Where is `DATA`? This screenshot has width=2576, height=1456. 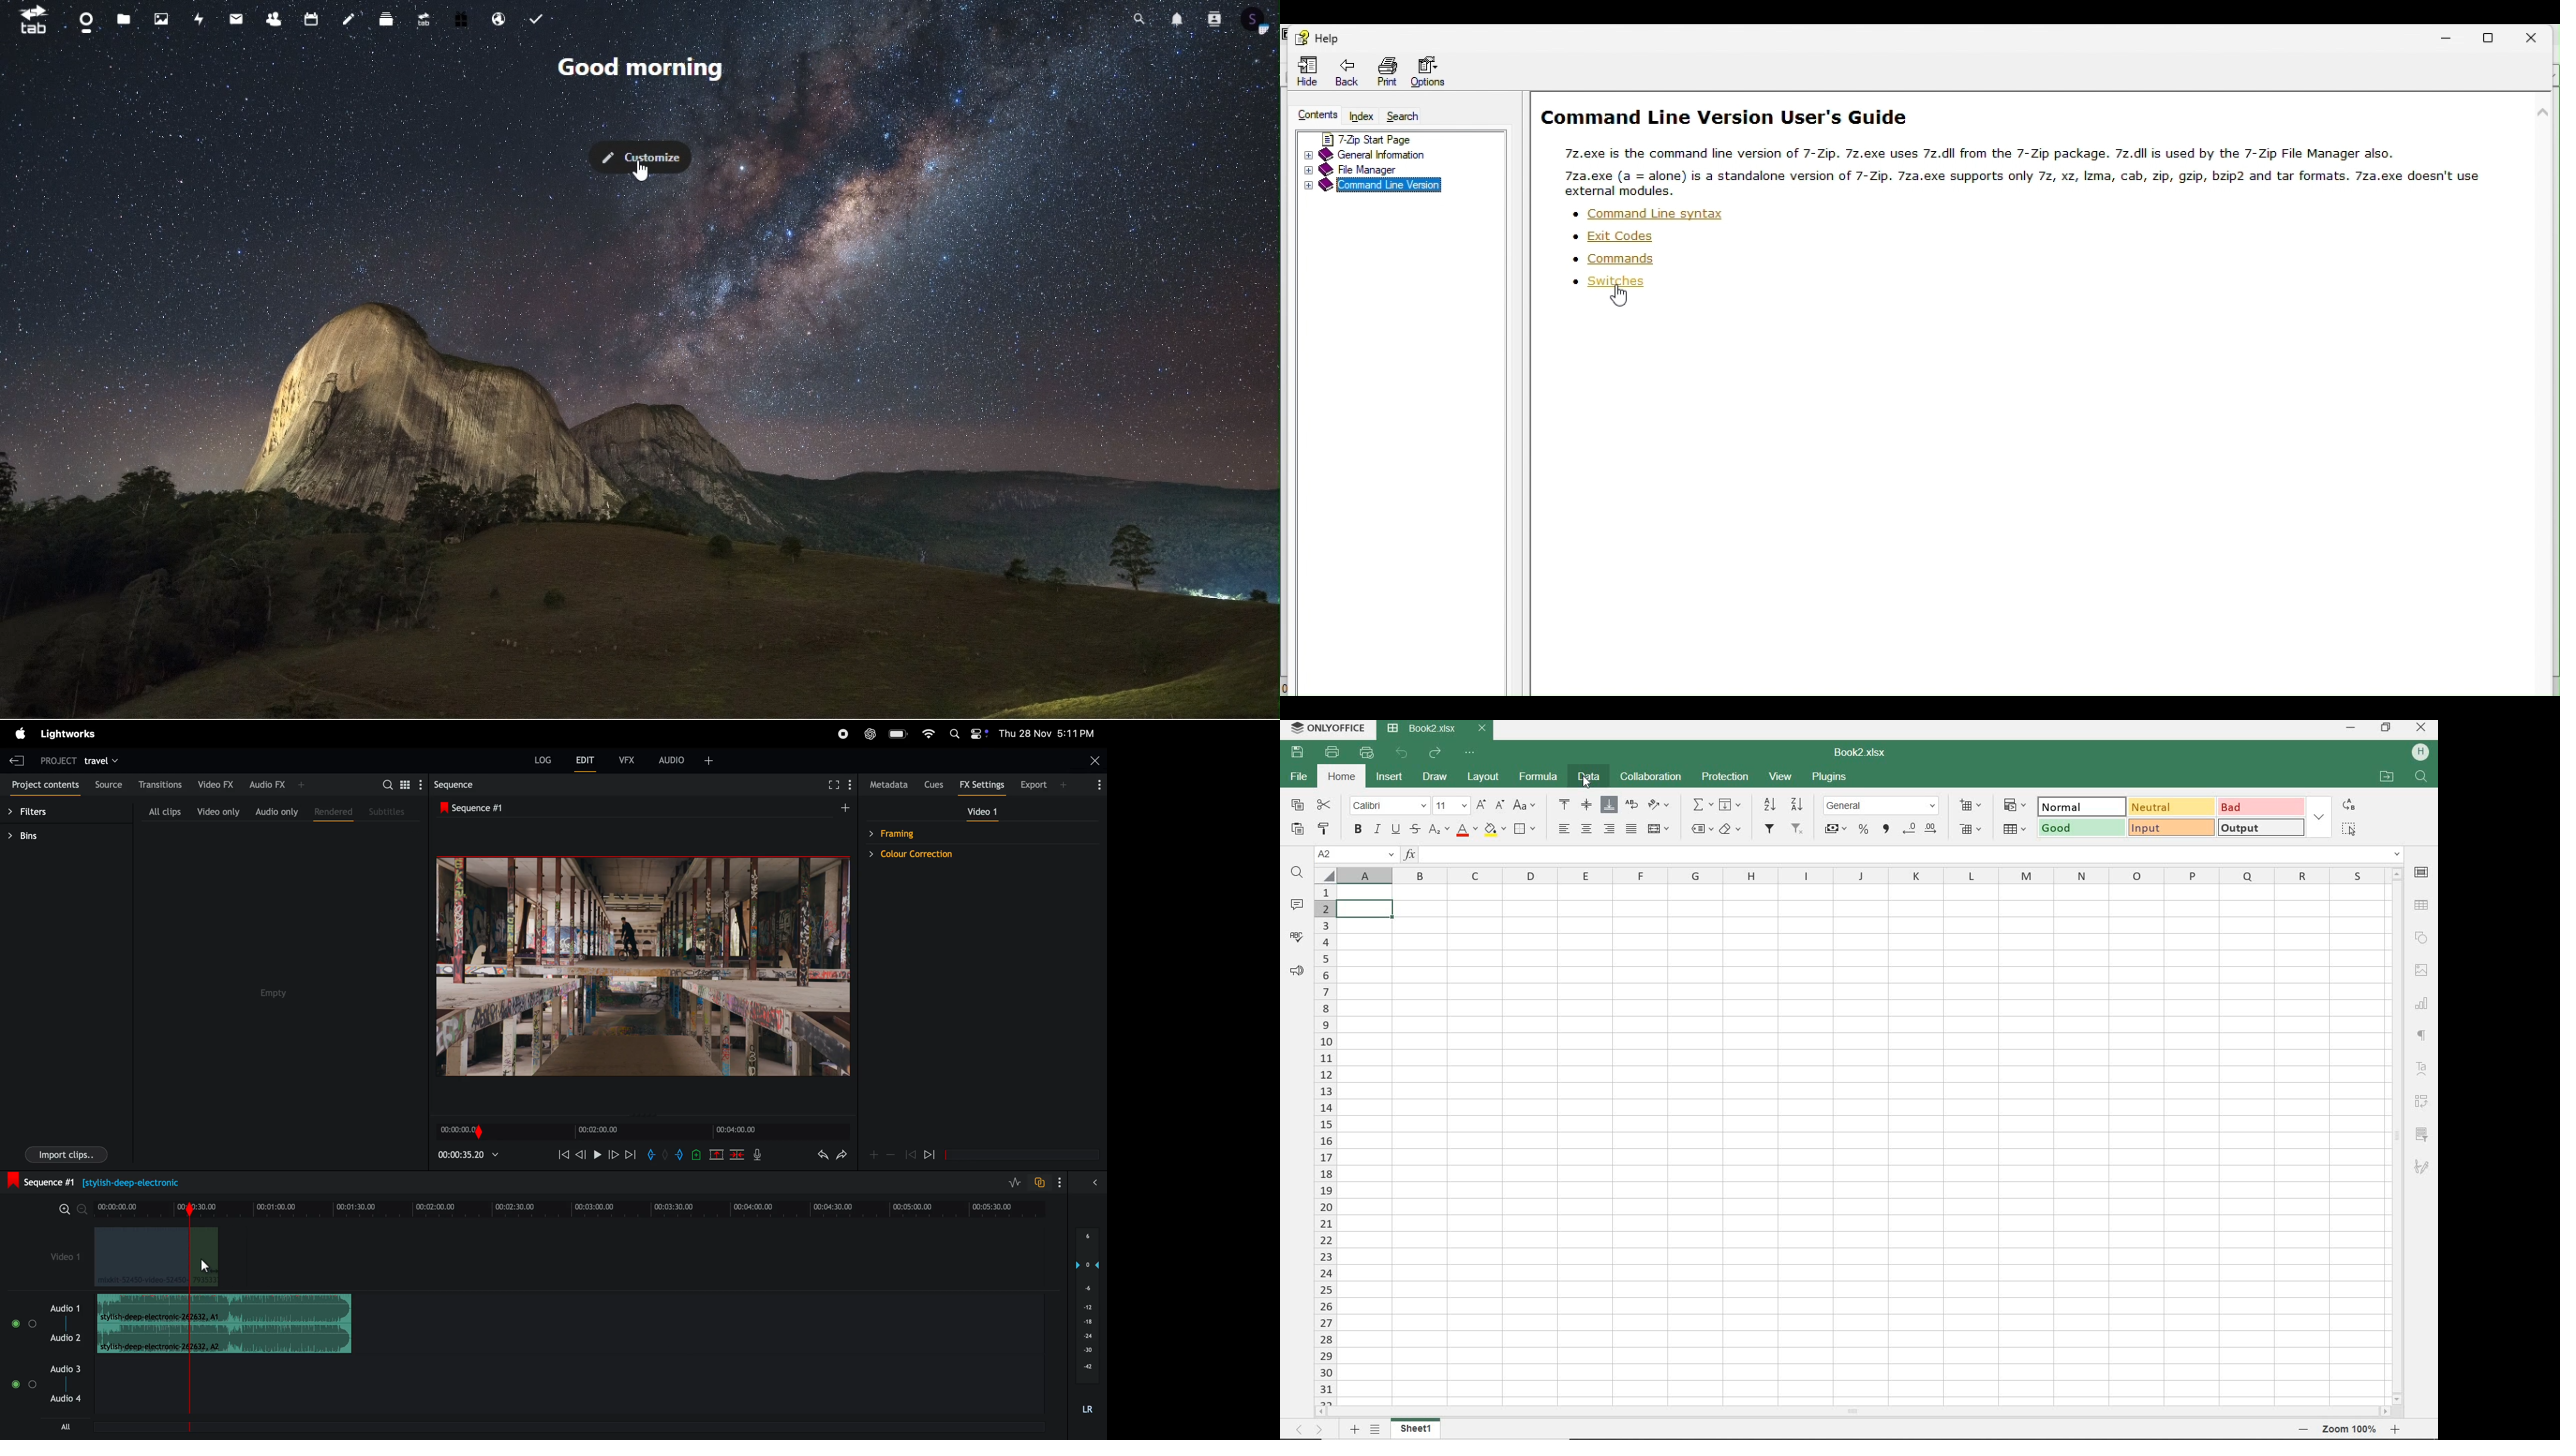 DATA is located at coordinates (1590, 776).